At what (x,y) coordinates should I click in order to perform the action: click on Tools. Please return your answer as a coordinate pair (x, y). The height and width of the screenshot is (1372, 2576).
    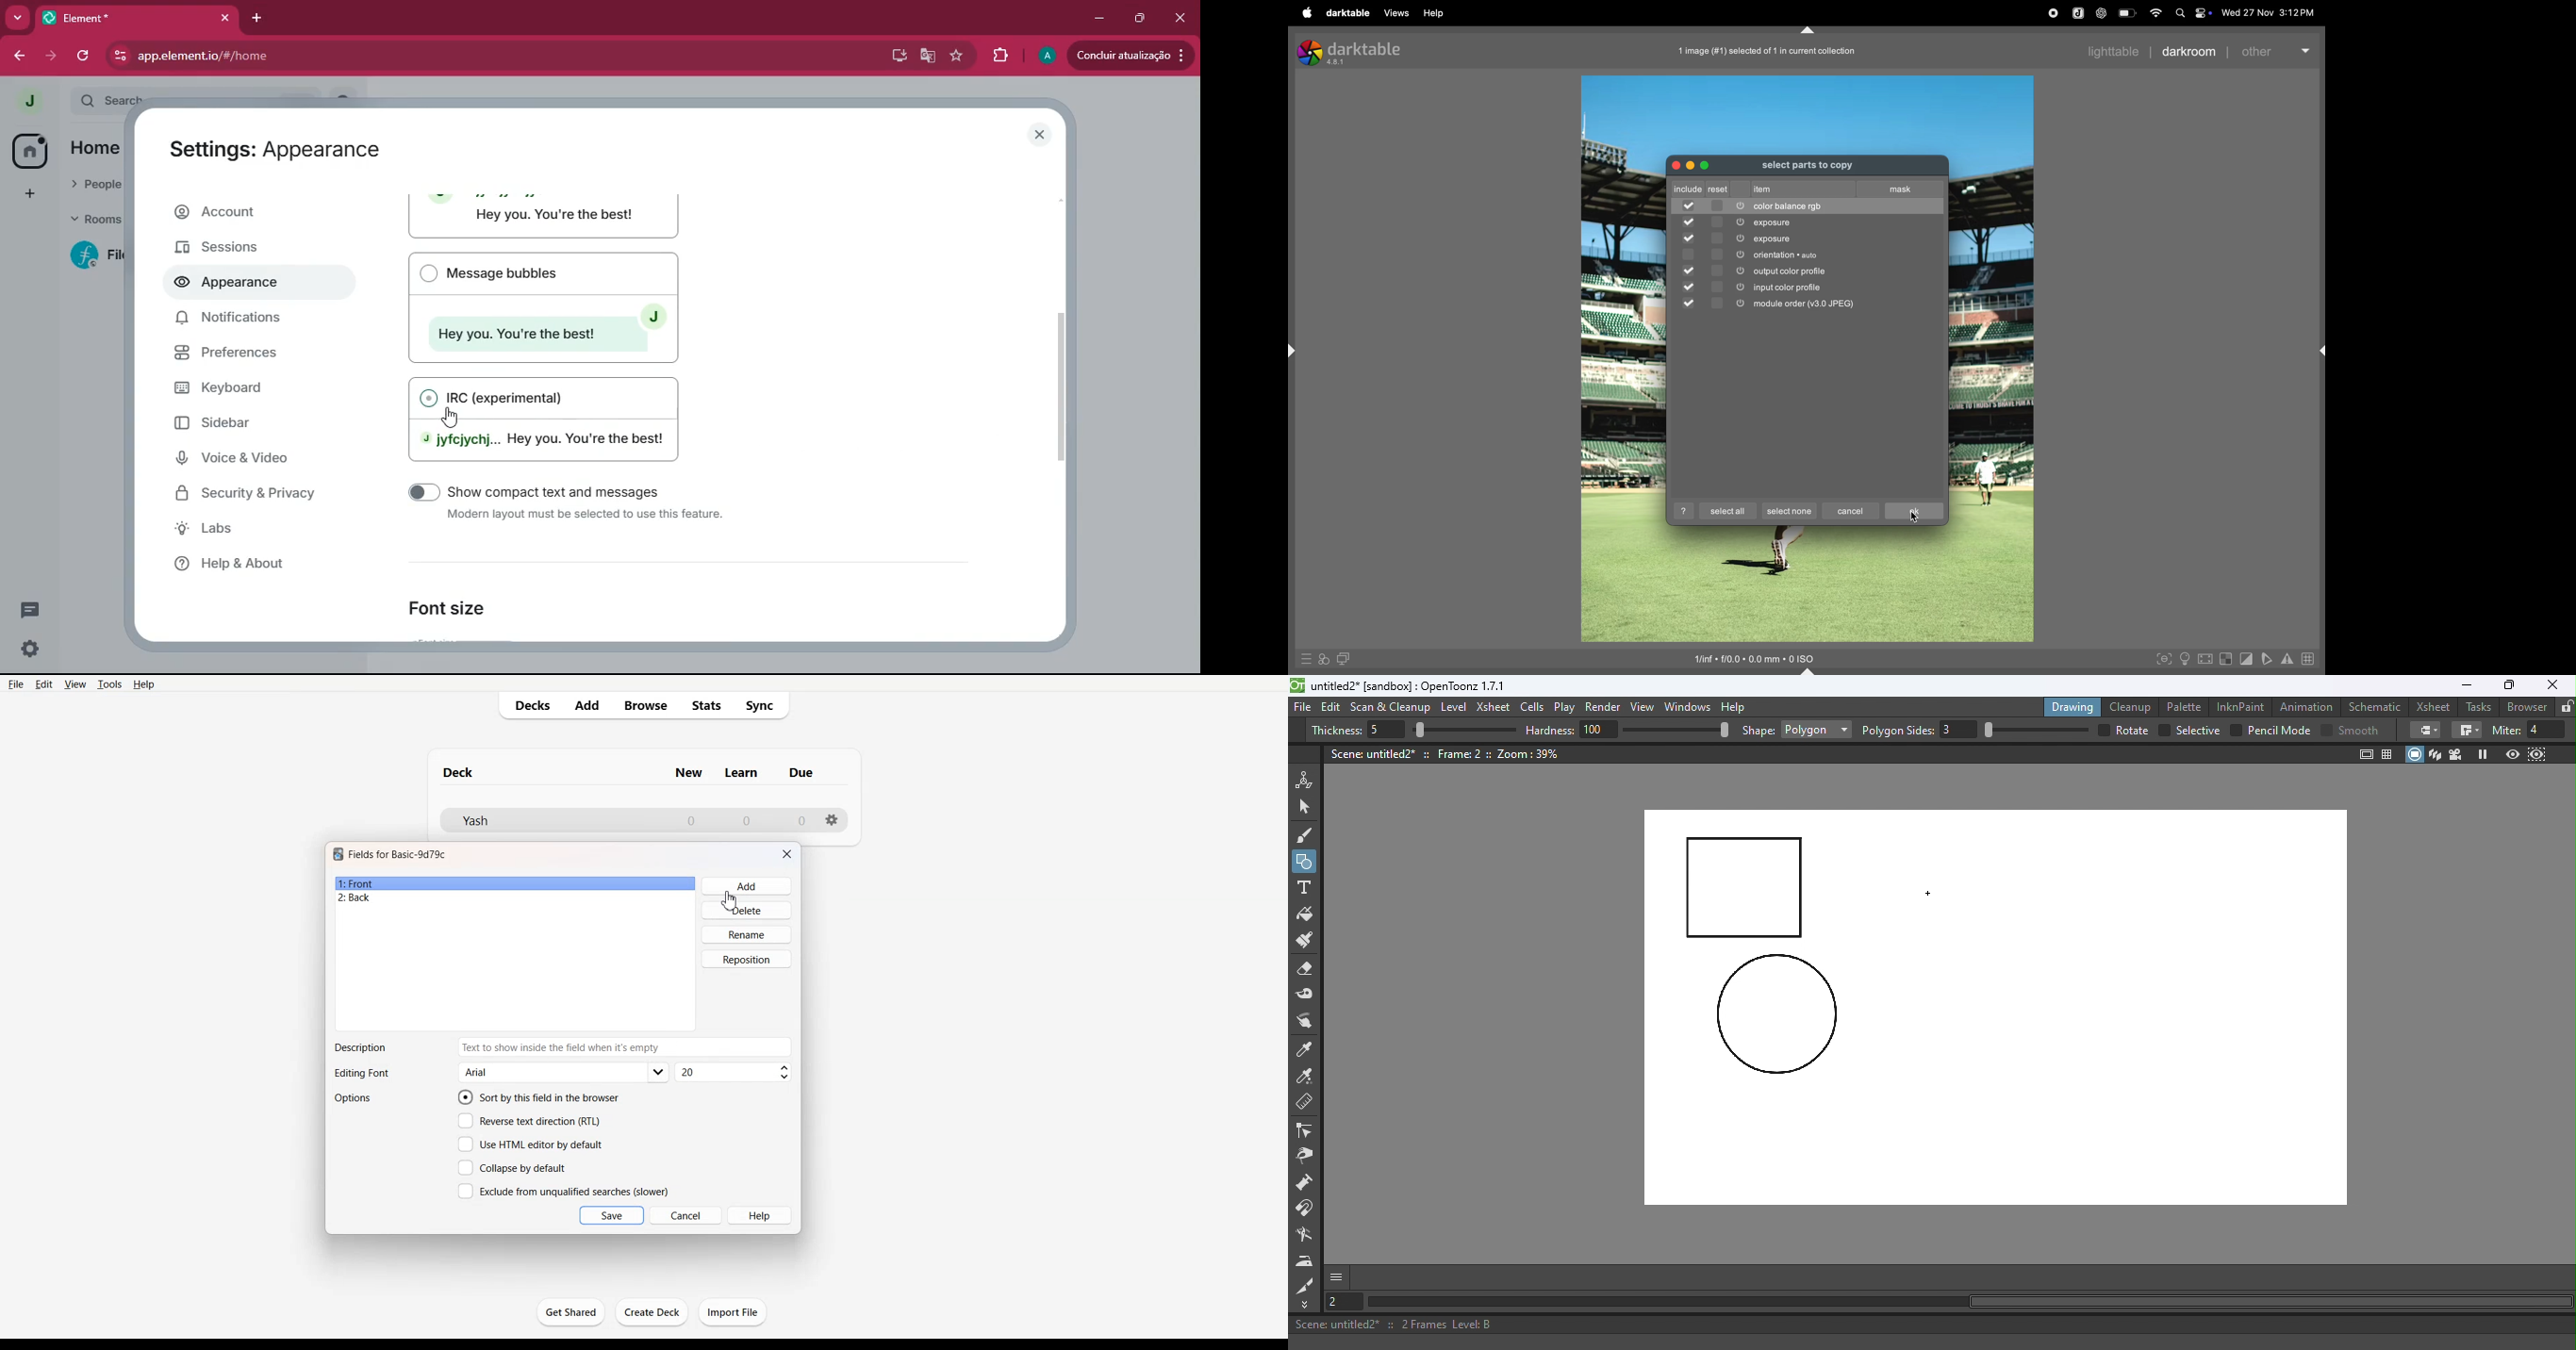
    Looking at the image, I should click on (109, 684).